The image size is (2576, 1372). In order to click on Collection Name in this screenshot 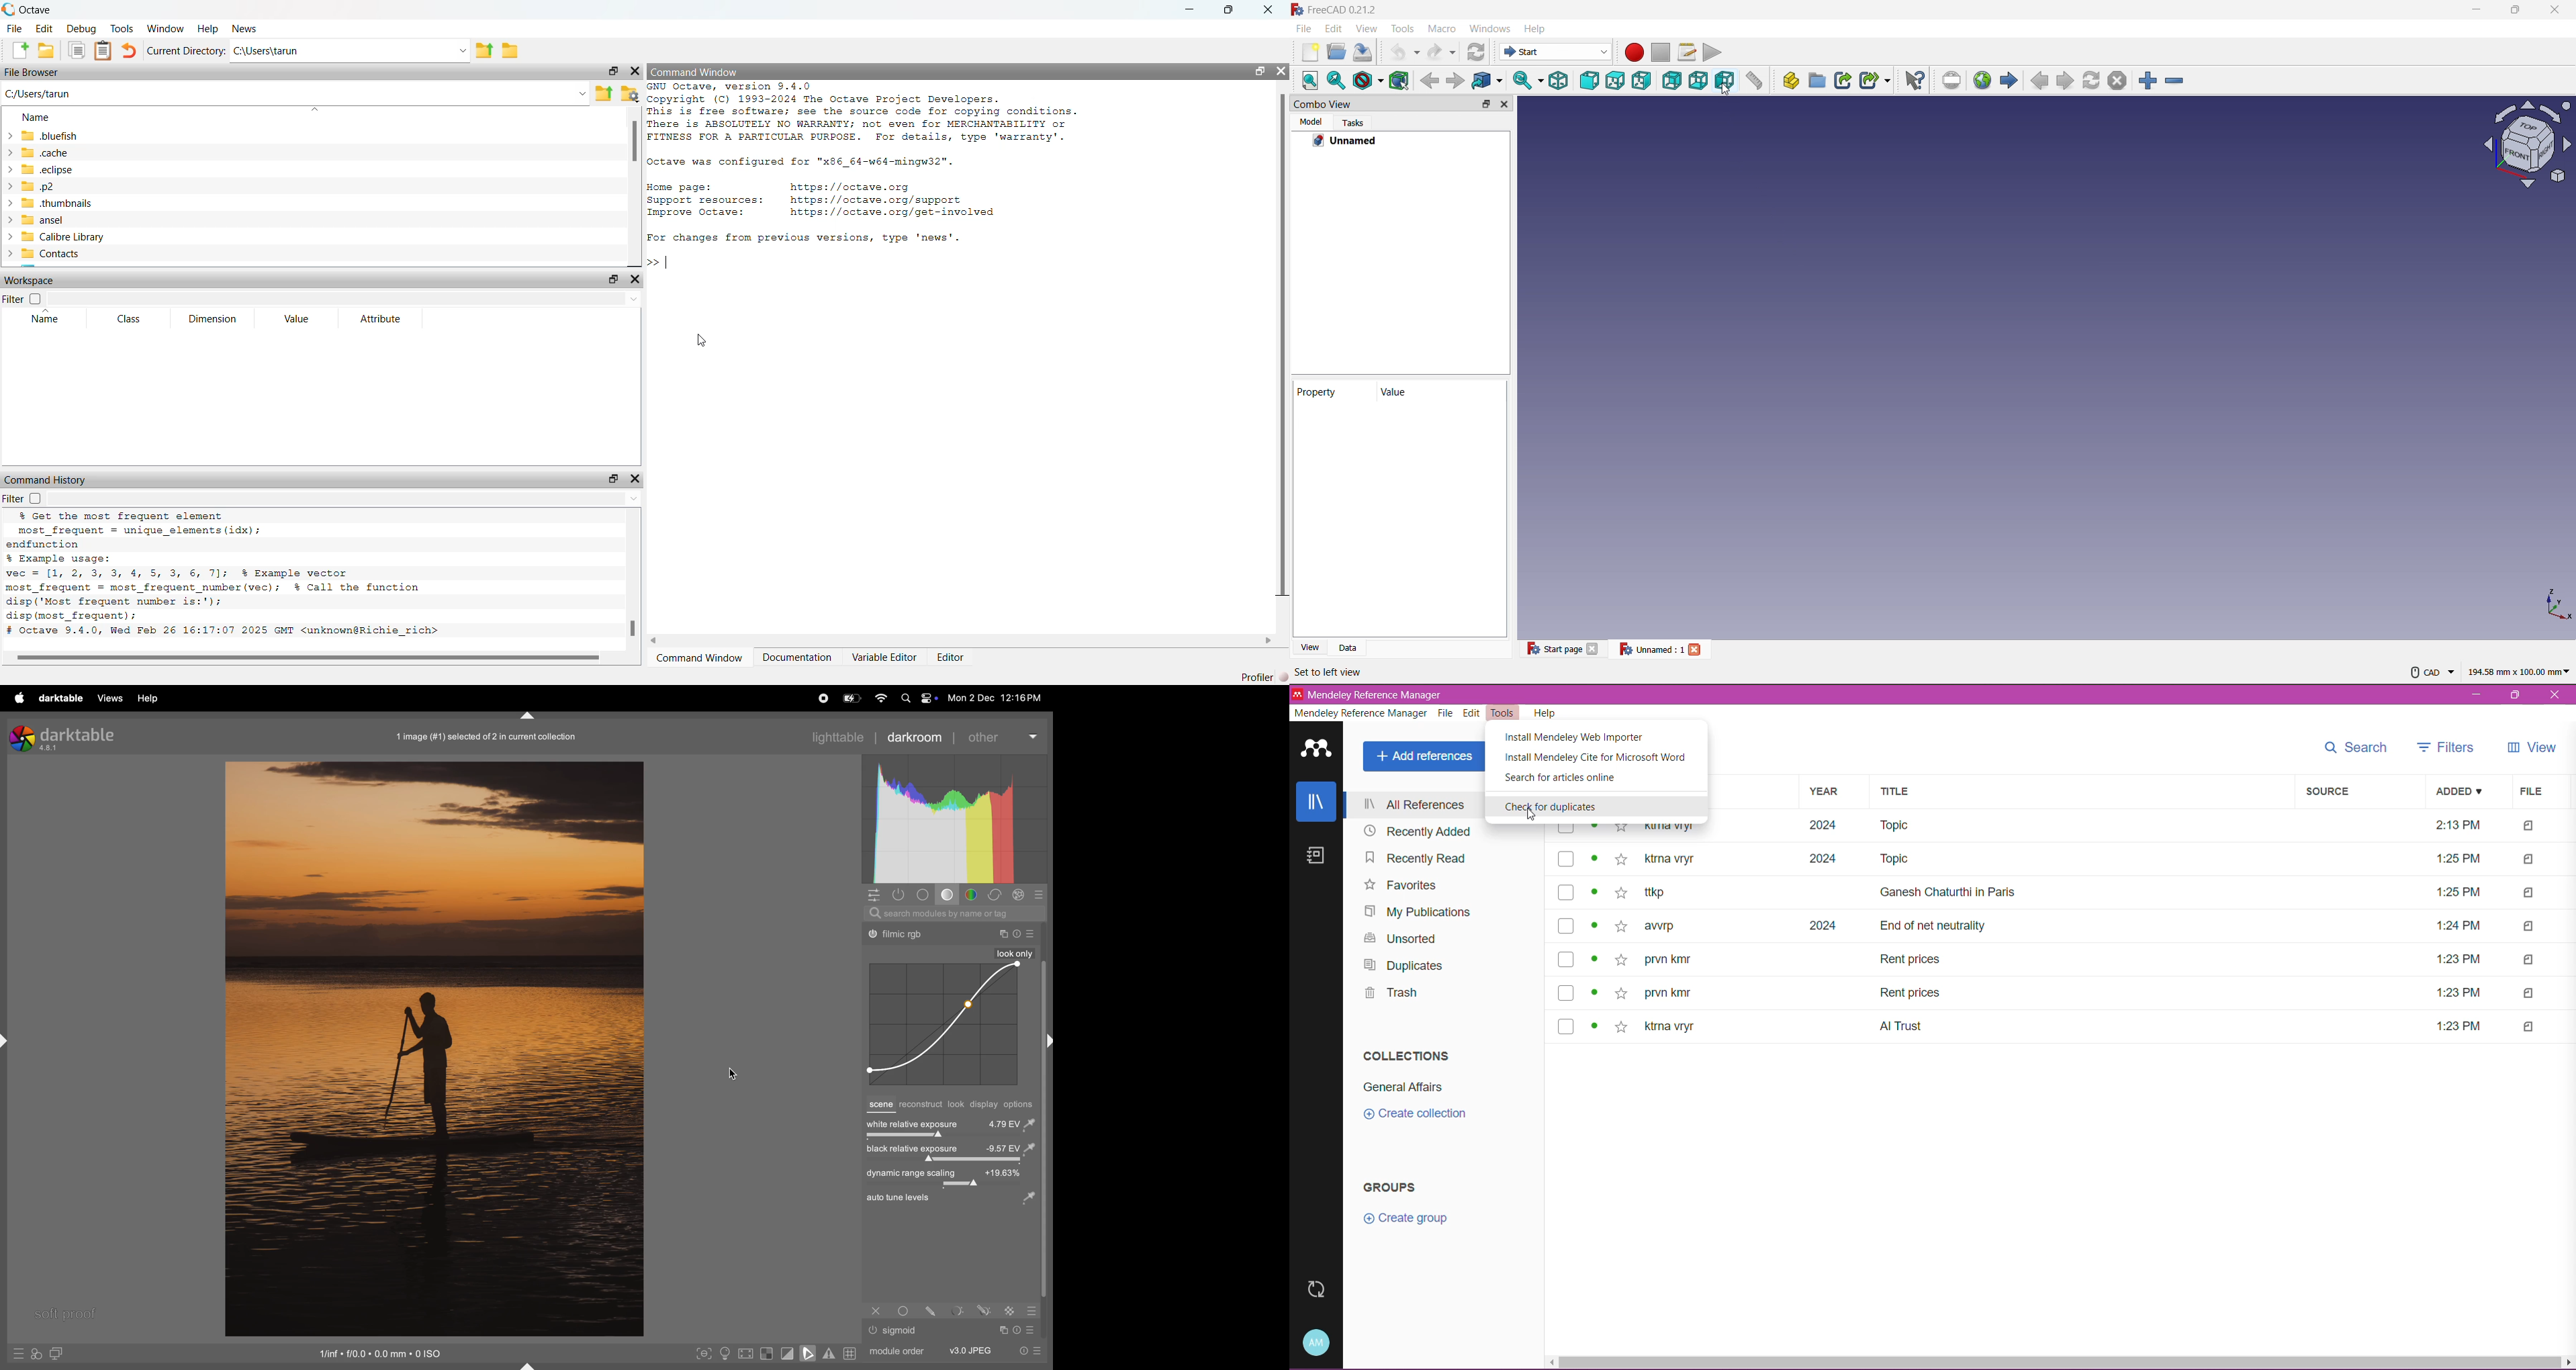, I will do `click(1402, 1088)`.